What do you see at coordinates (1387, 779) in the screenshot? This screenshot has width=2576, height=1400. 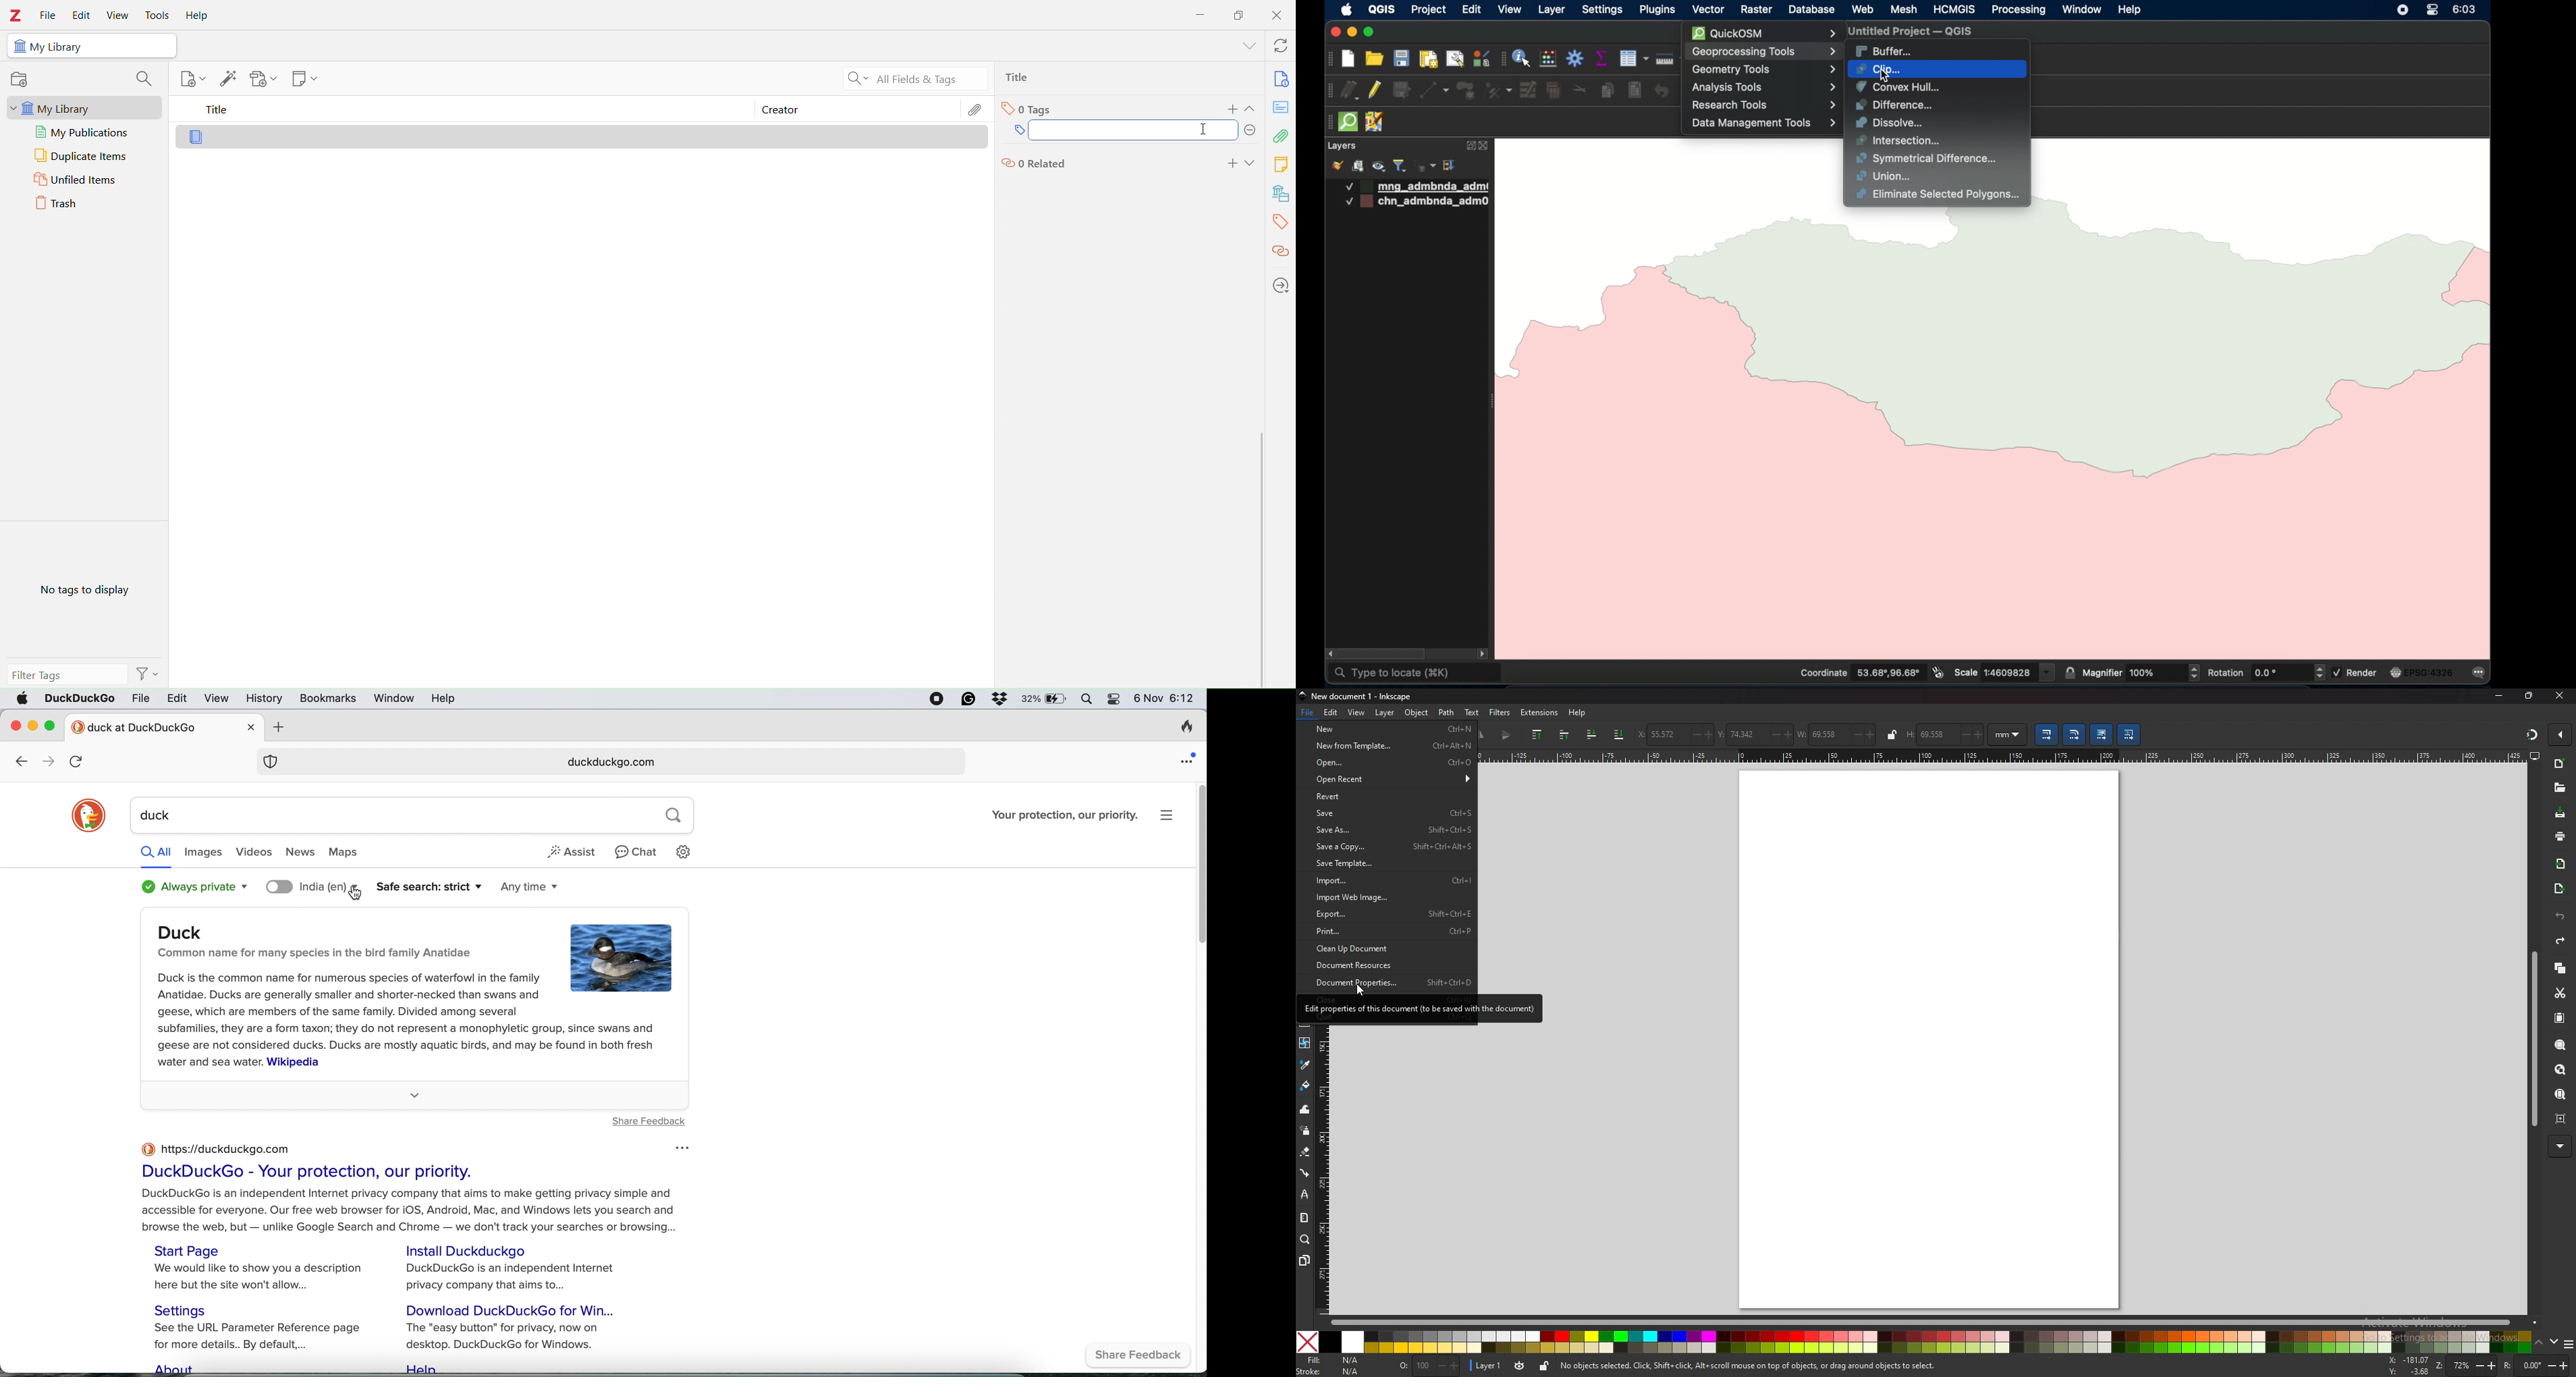 I see `open recent` at bounding box center [1387, 779].